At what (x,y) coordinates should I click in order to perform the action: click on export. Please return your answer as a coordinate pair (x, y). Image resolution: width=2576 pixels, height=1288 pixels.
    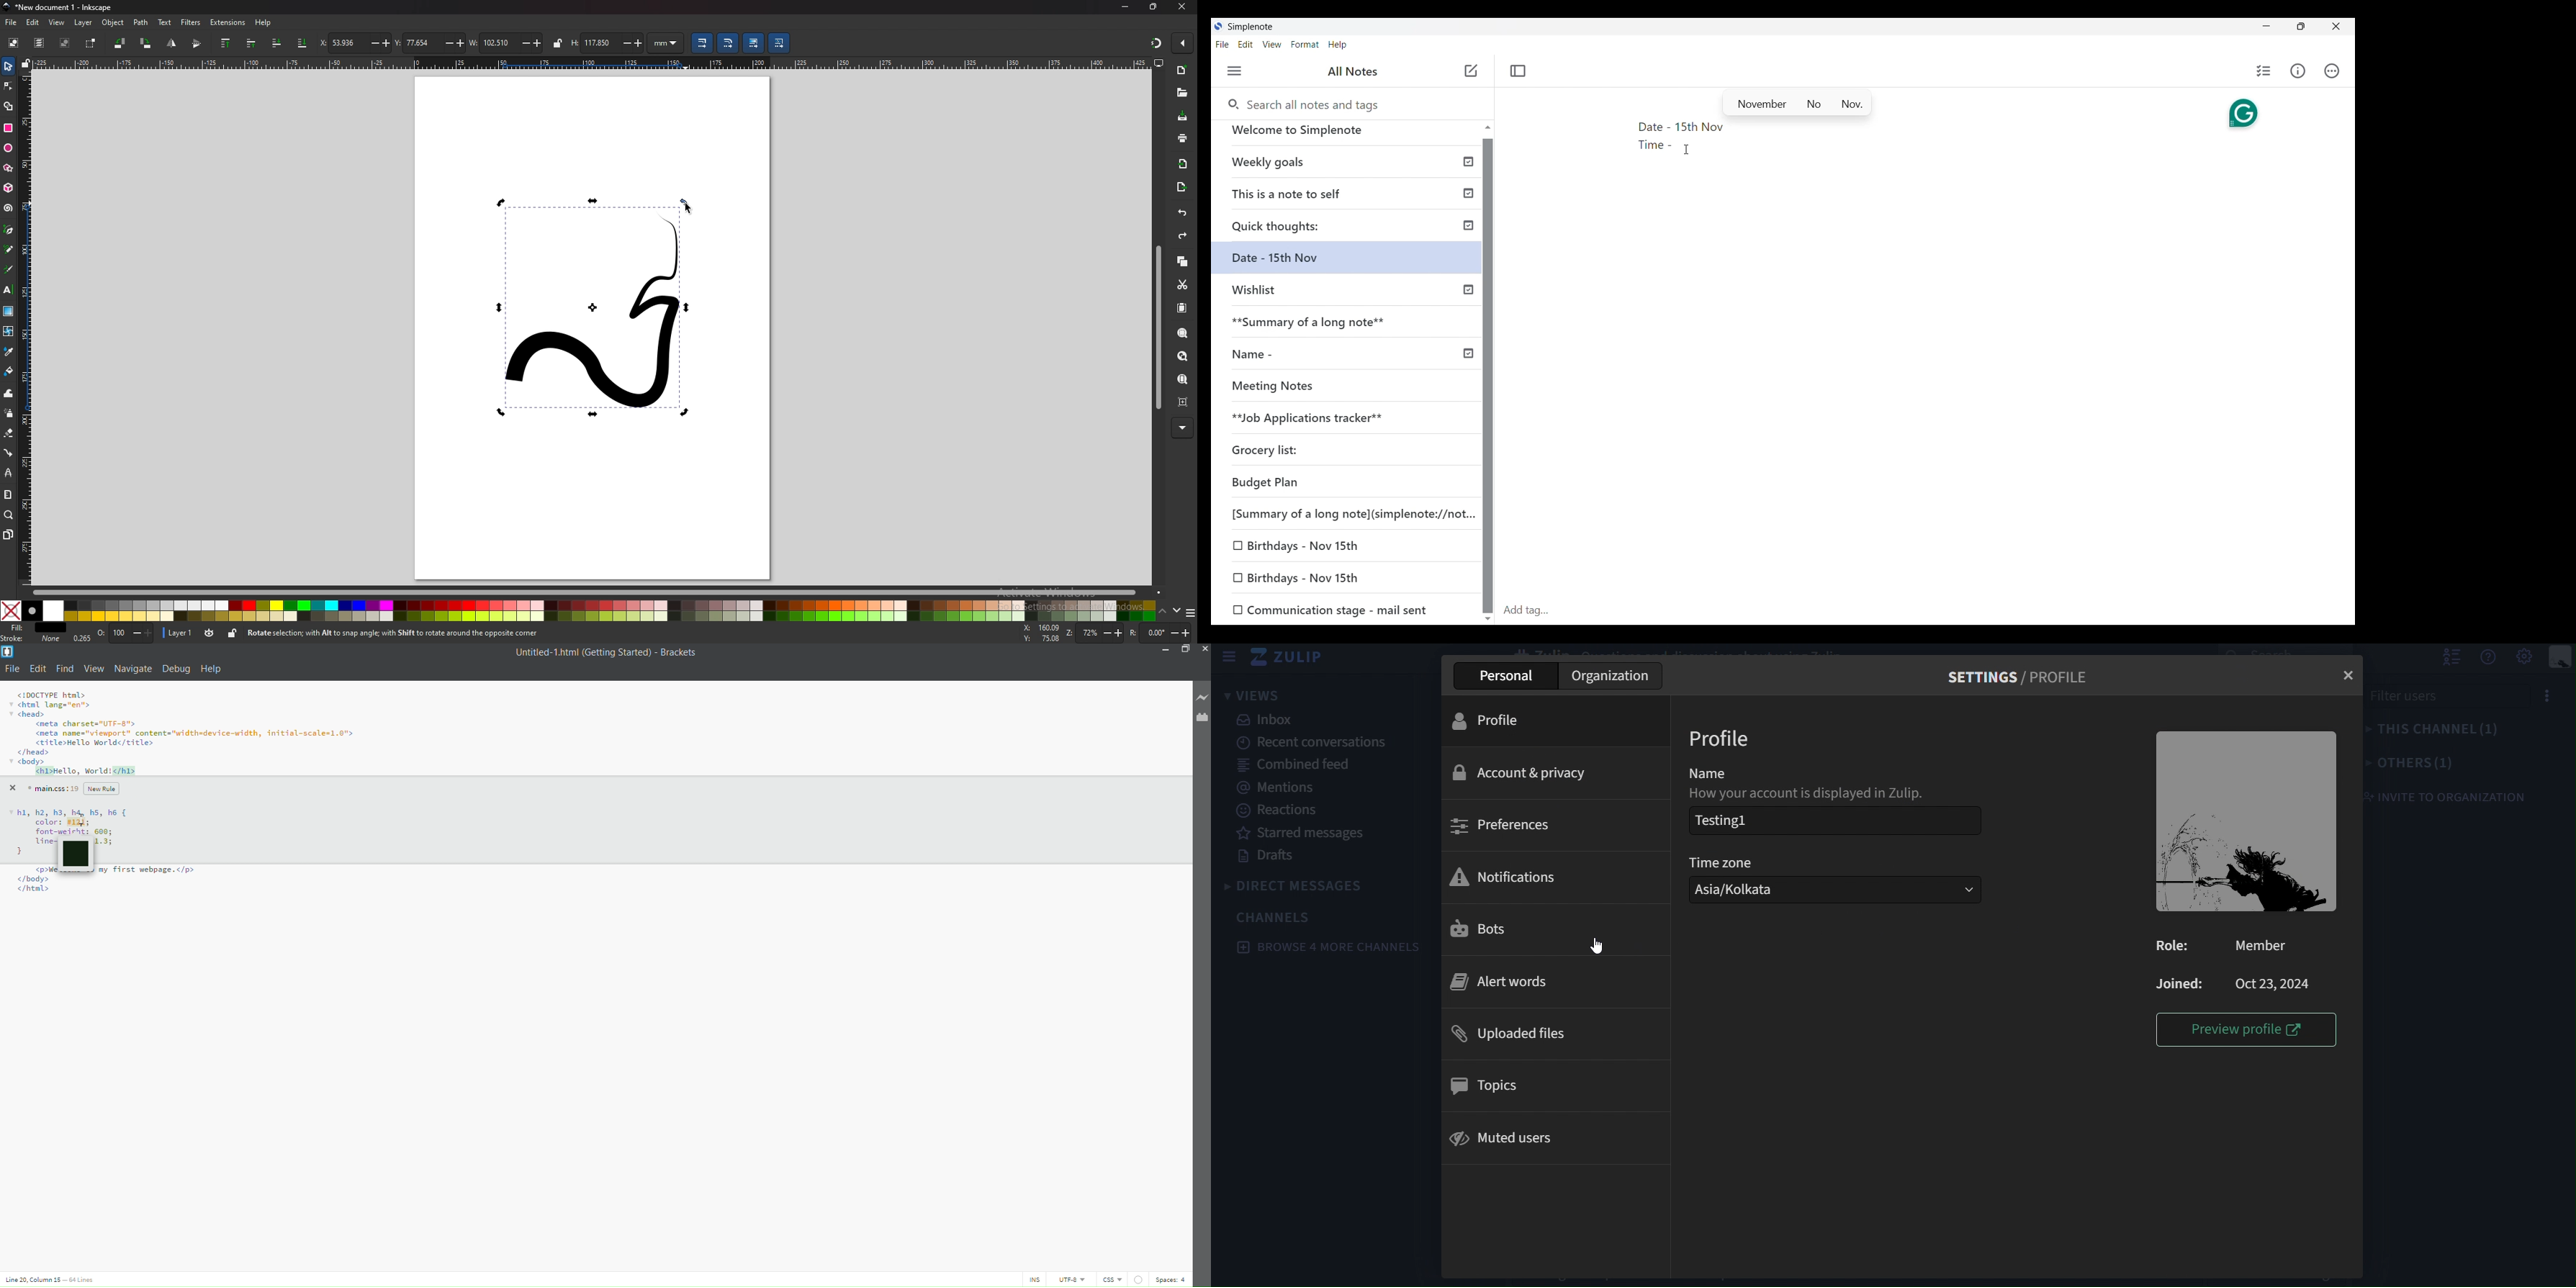
    Looking at the image, I should click on (1183, 187).